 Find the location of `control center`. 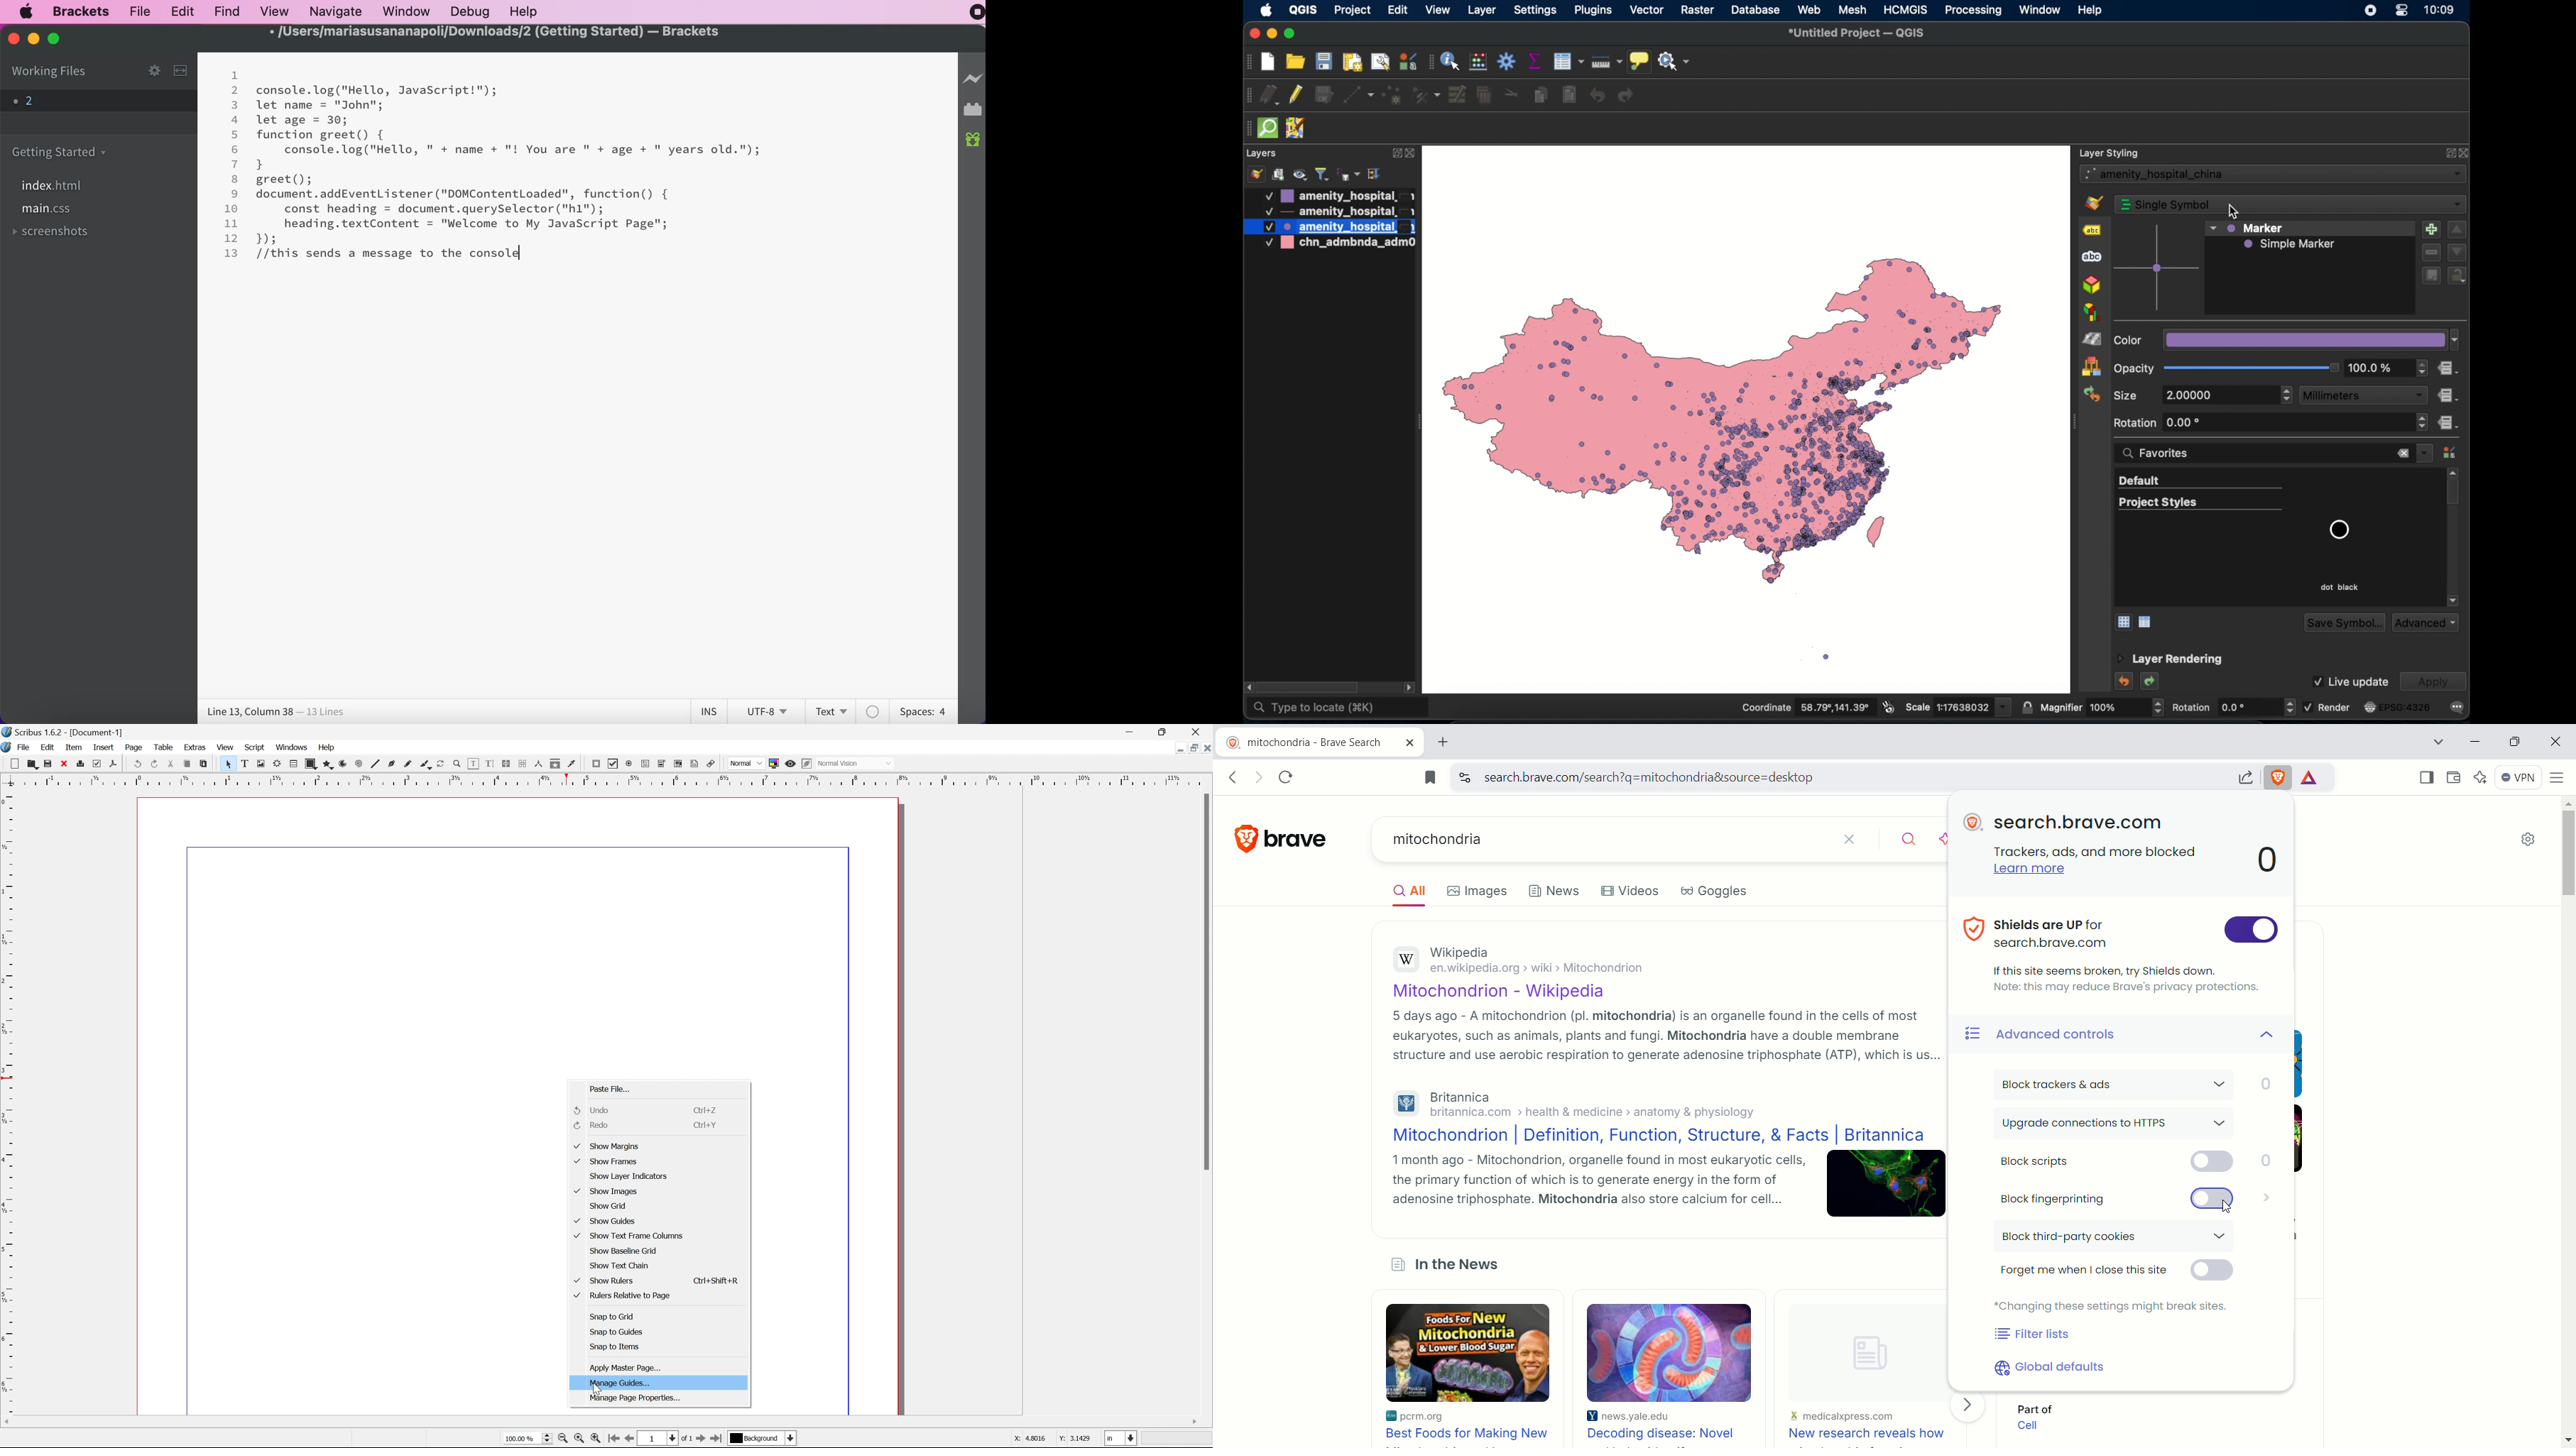

control center is located at coordinates (2403, 11).